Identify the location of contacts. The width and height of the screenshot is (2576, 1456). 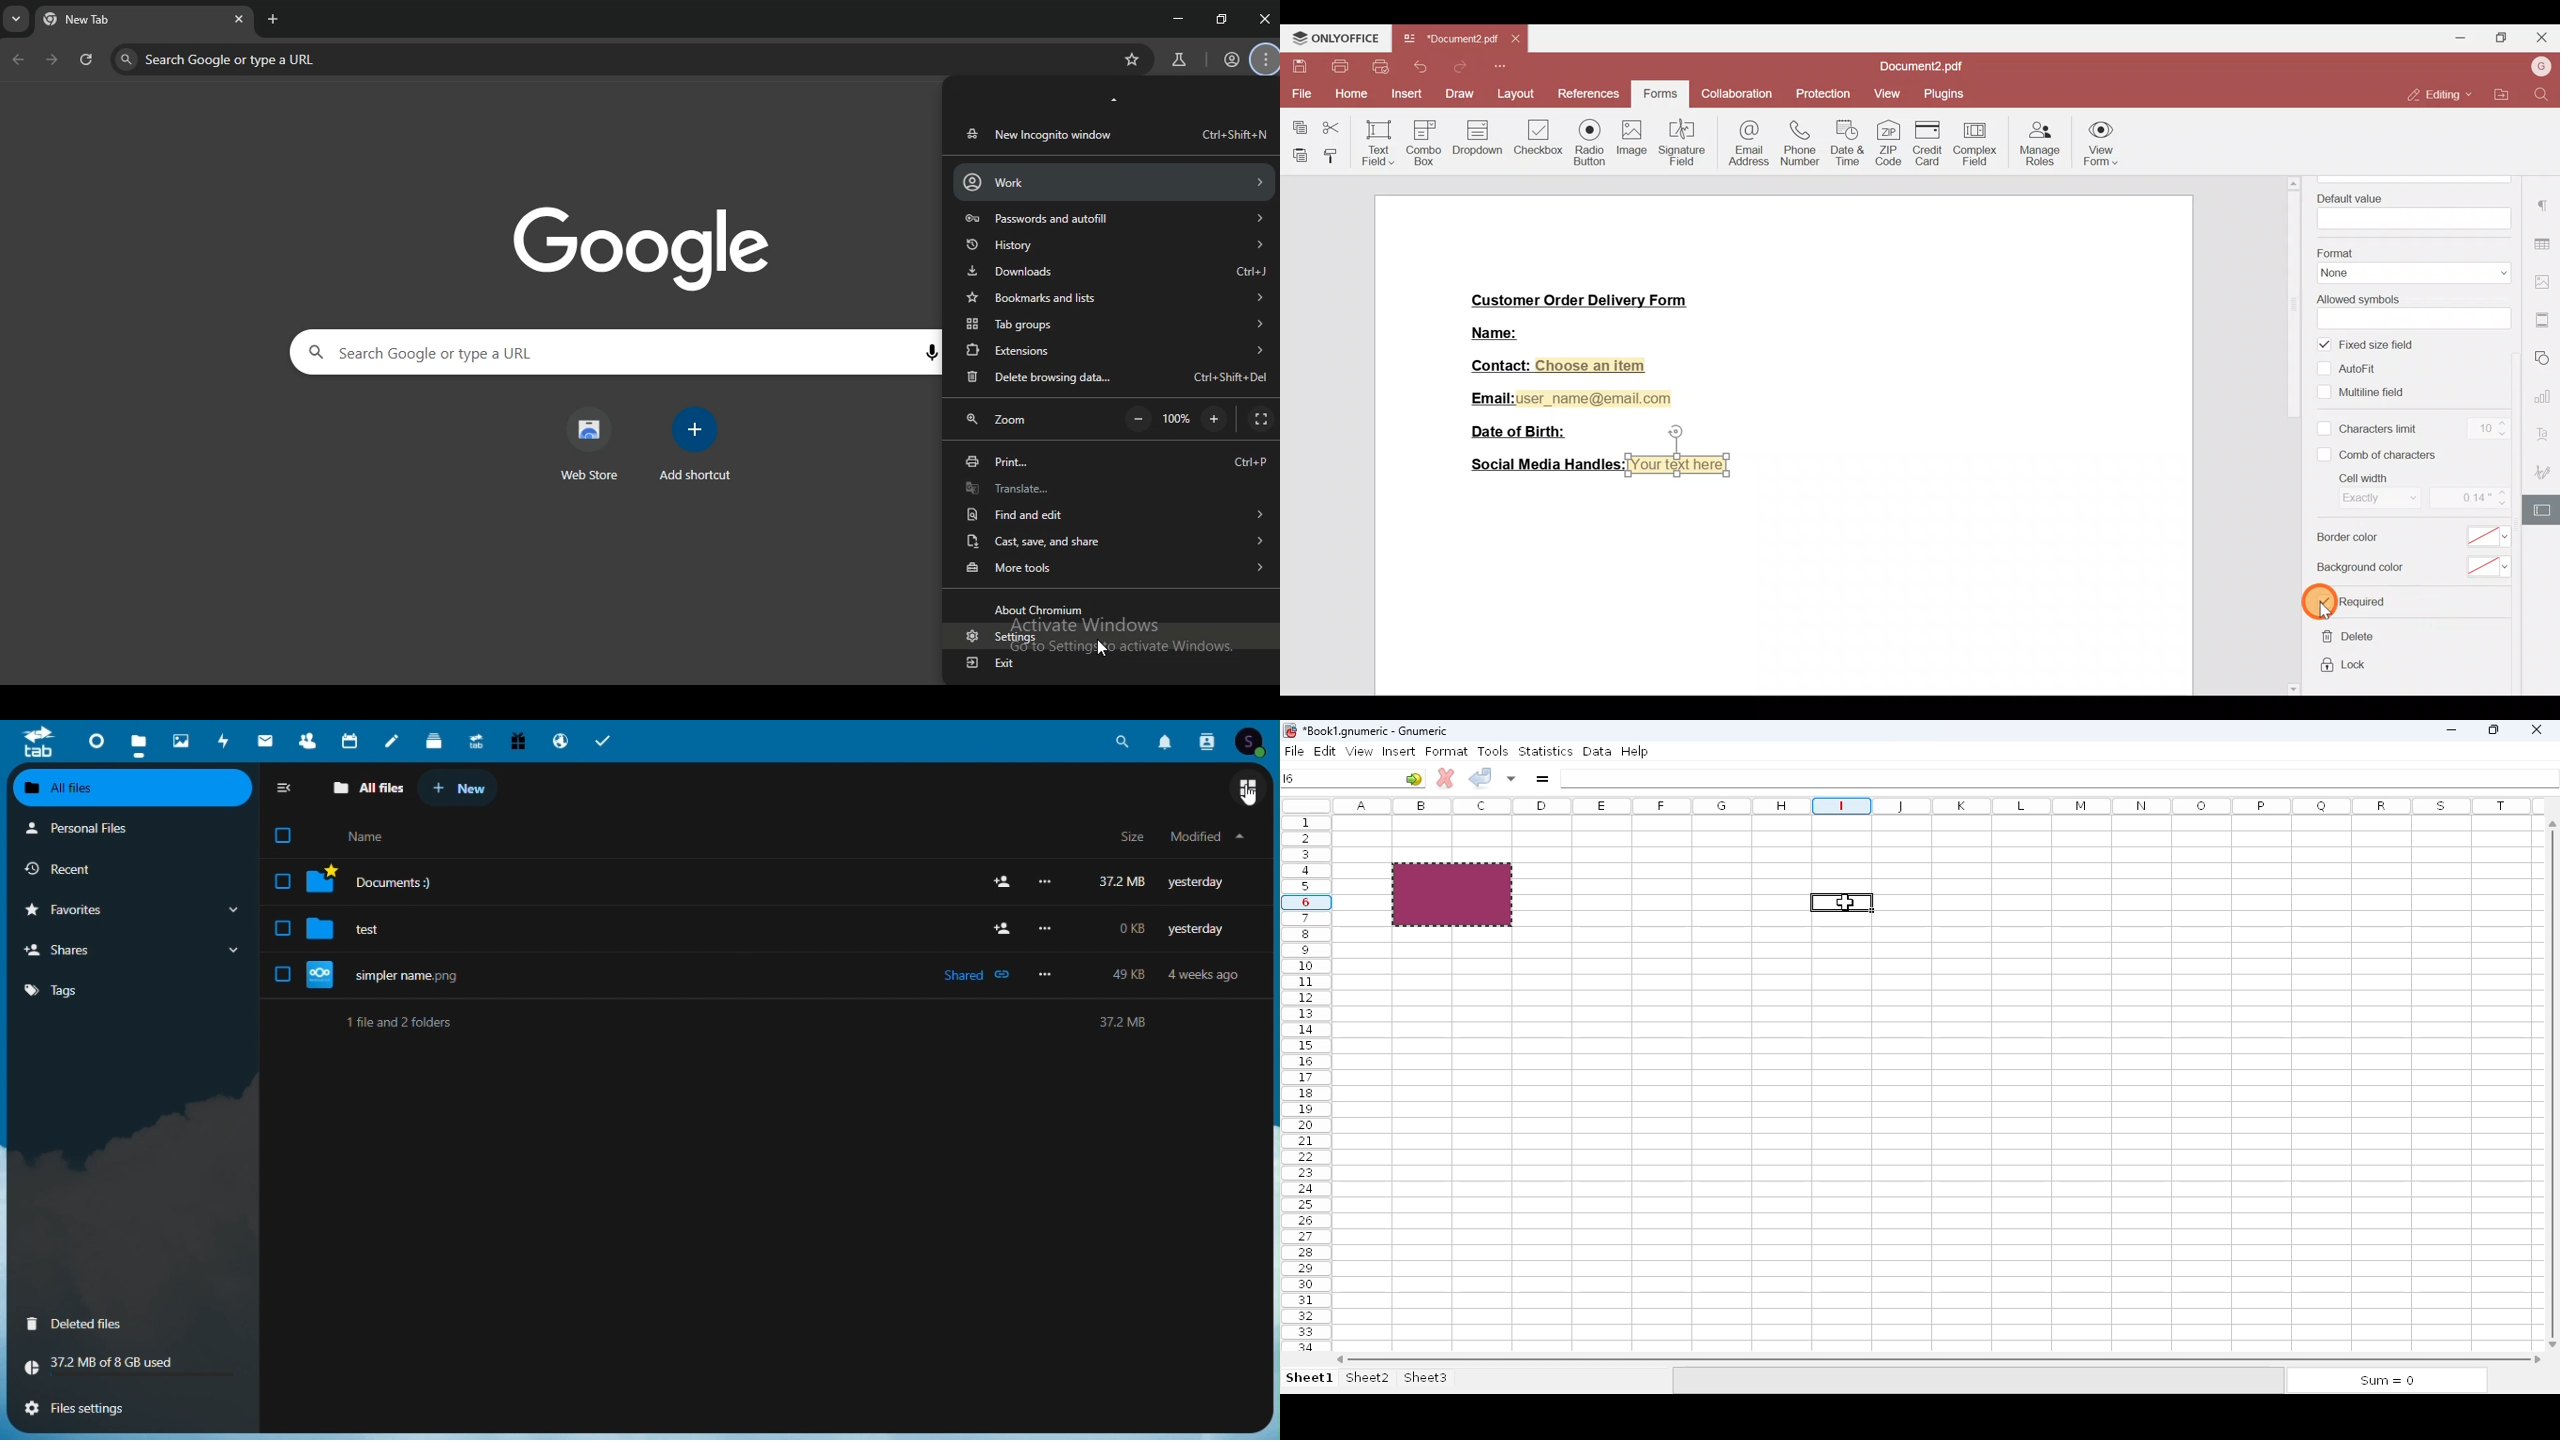
(305, 739).